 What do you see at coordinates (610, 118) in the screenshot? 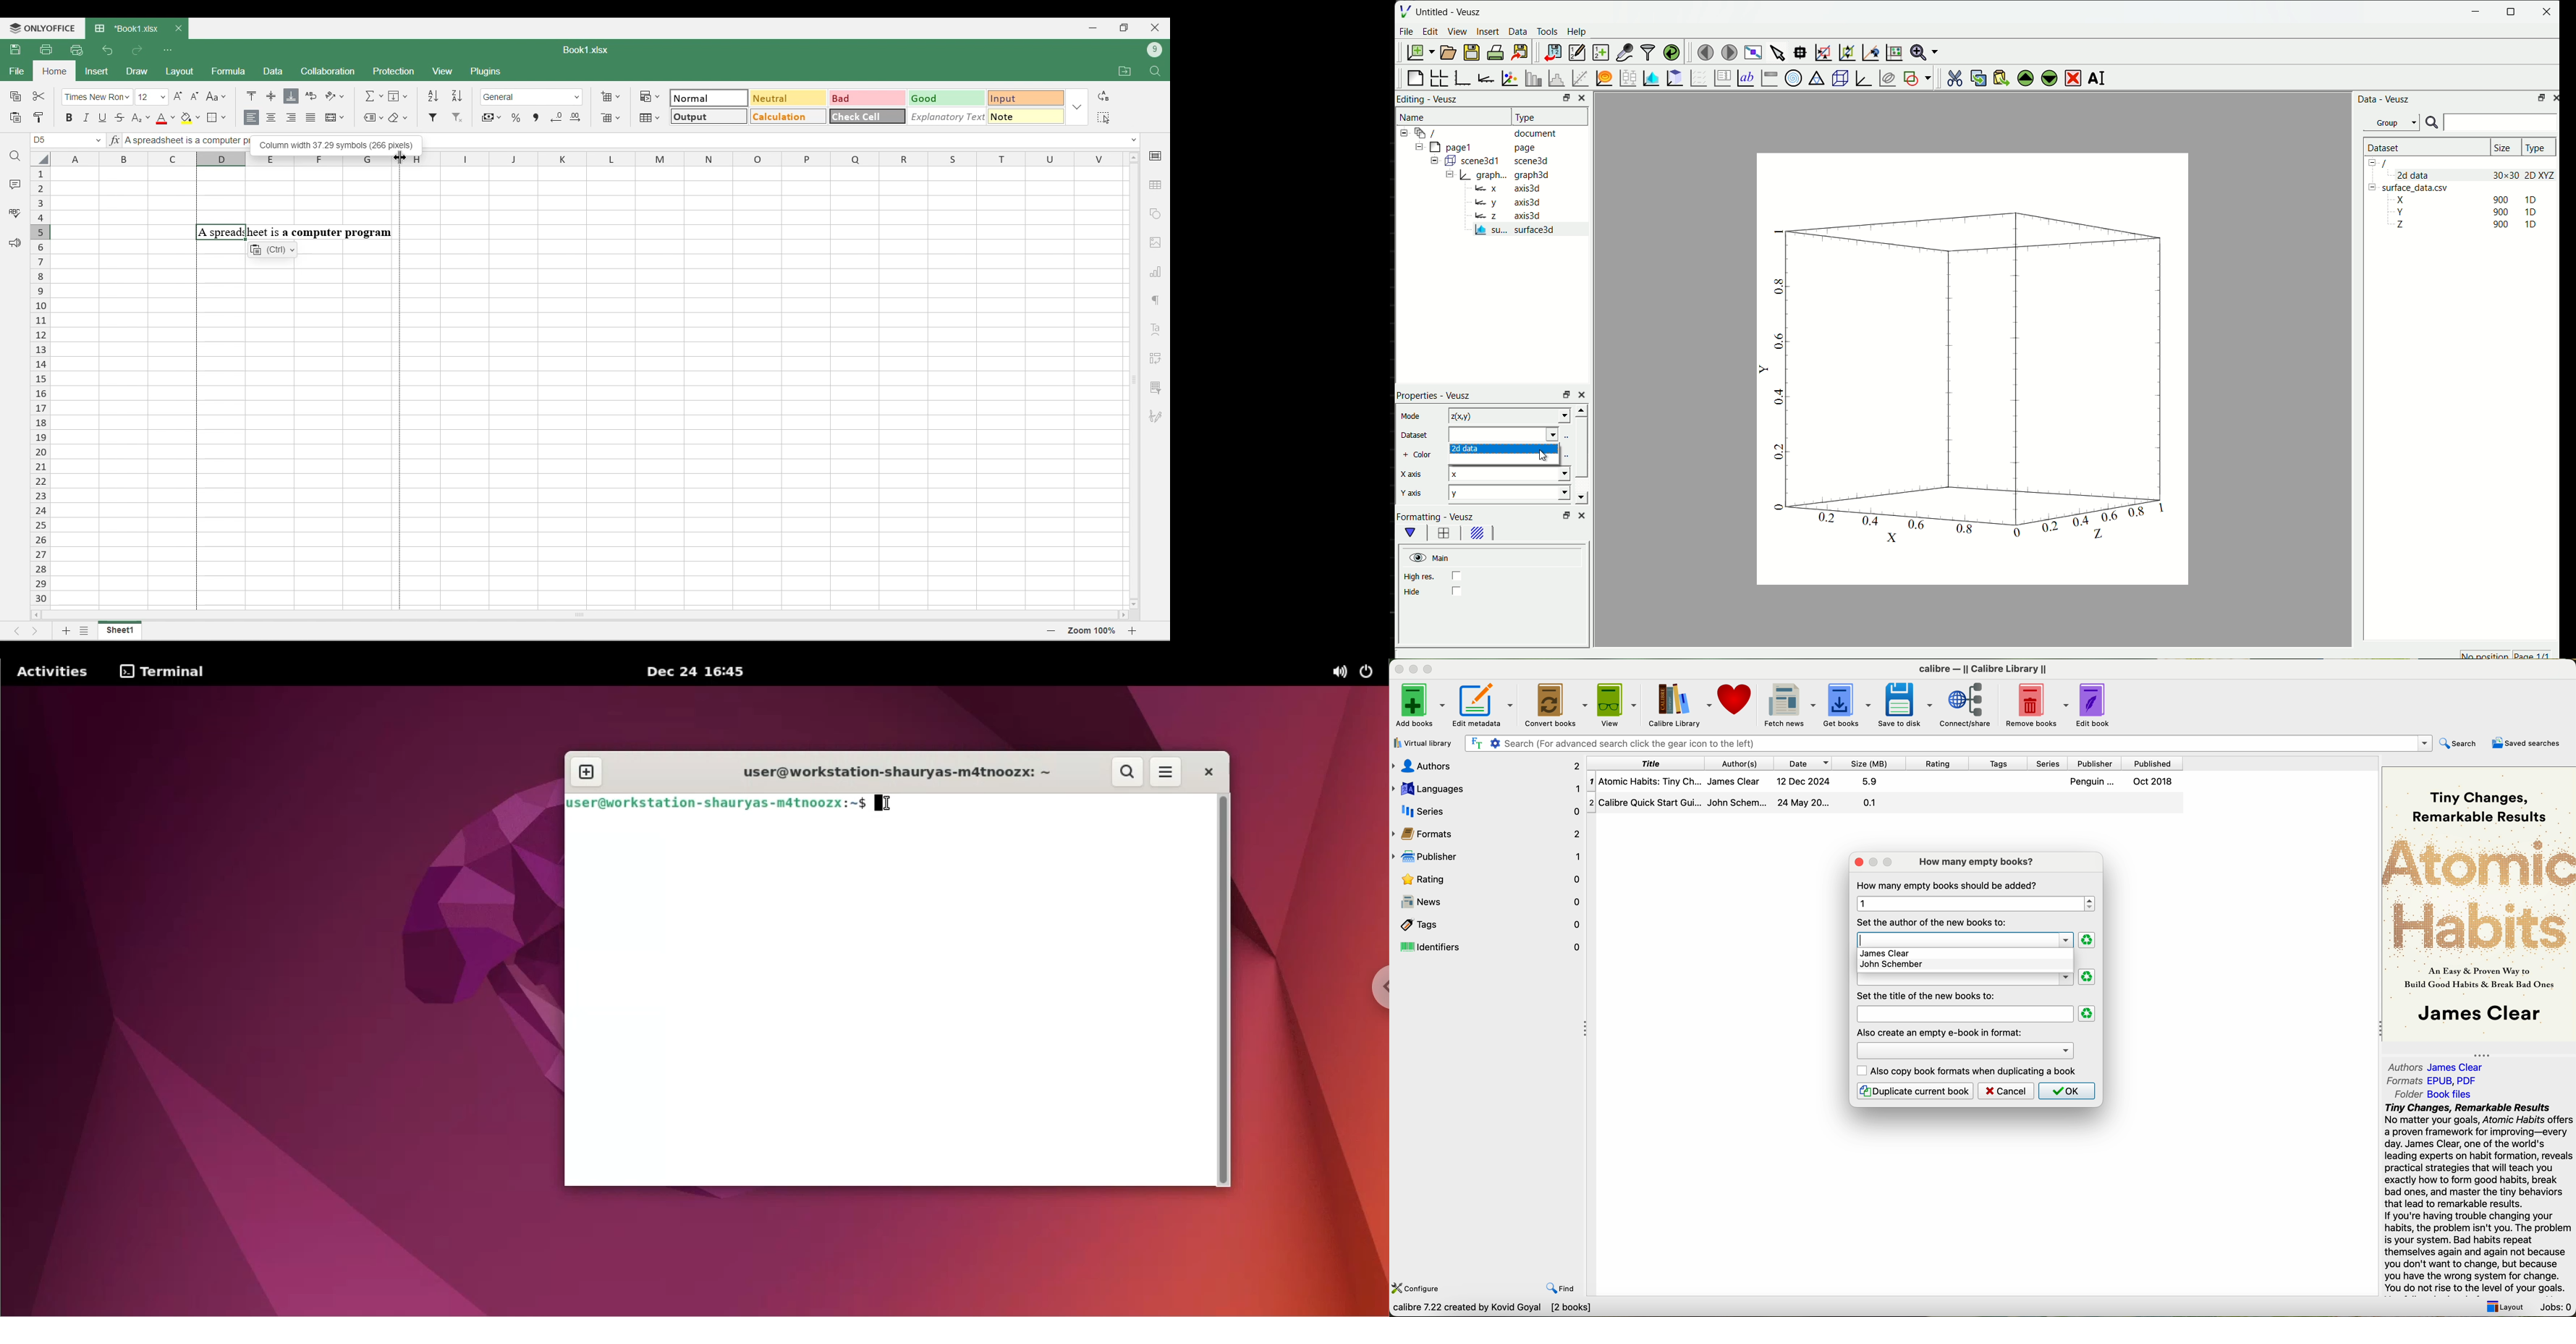
I see `Delete cell options` at bounding box center [610, 118].